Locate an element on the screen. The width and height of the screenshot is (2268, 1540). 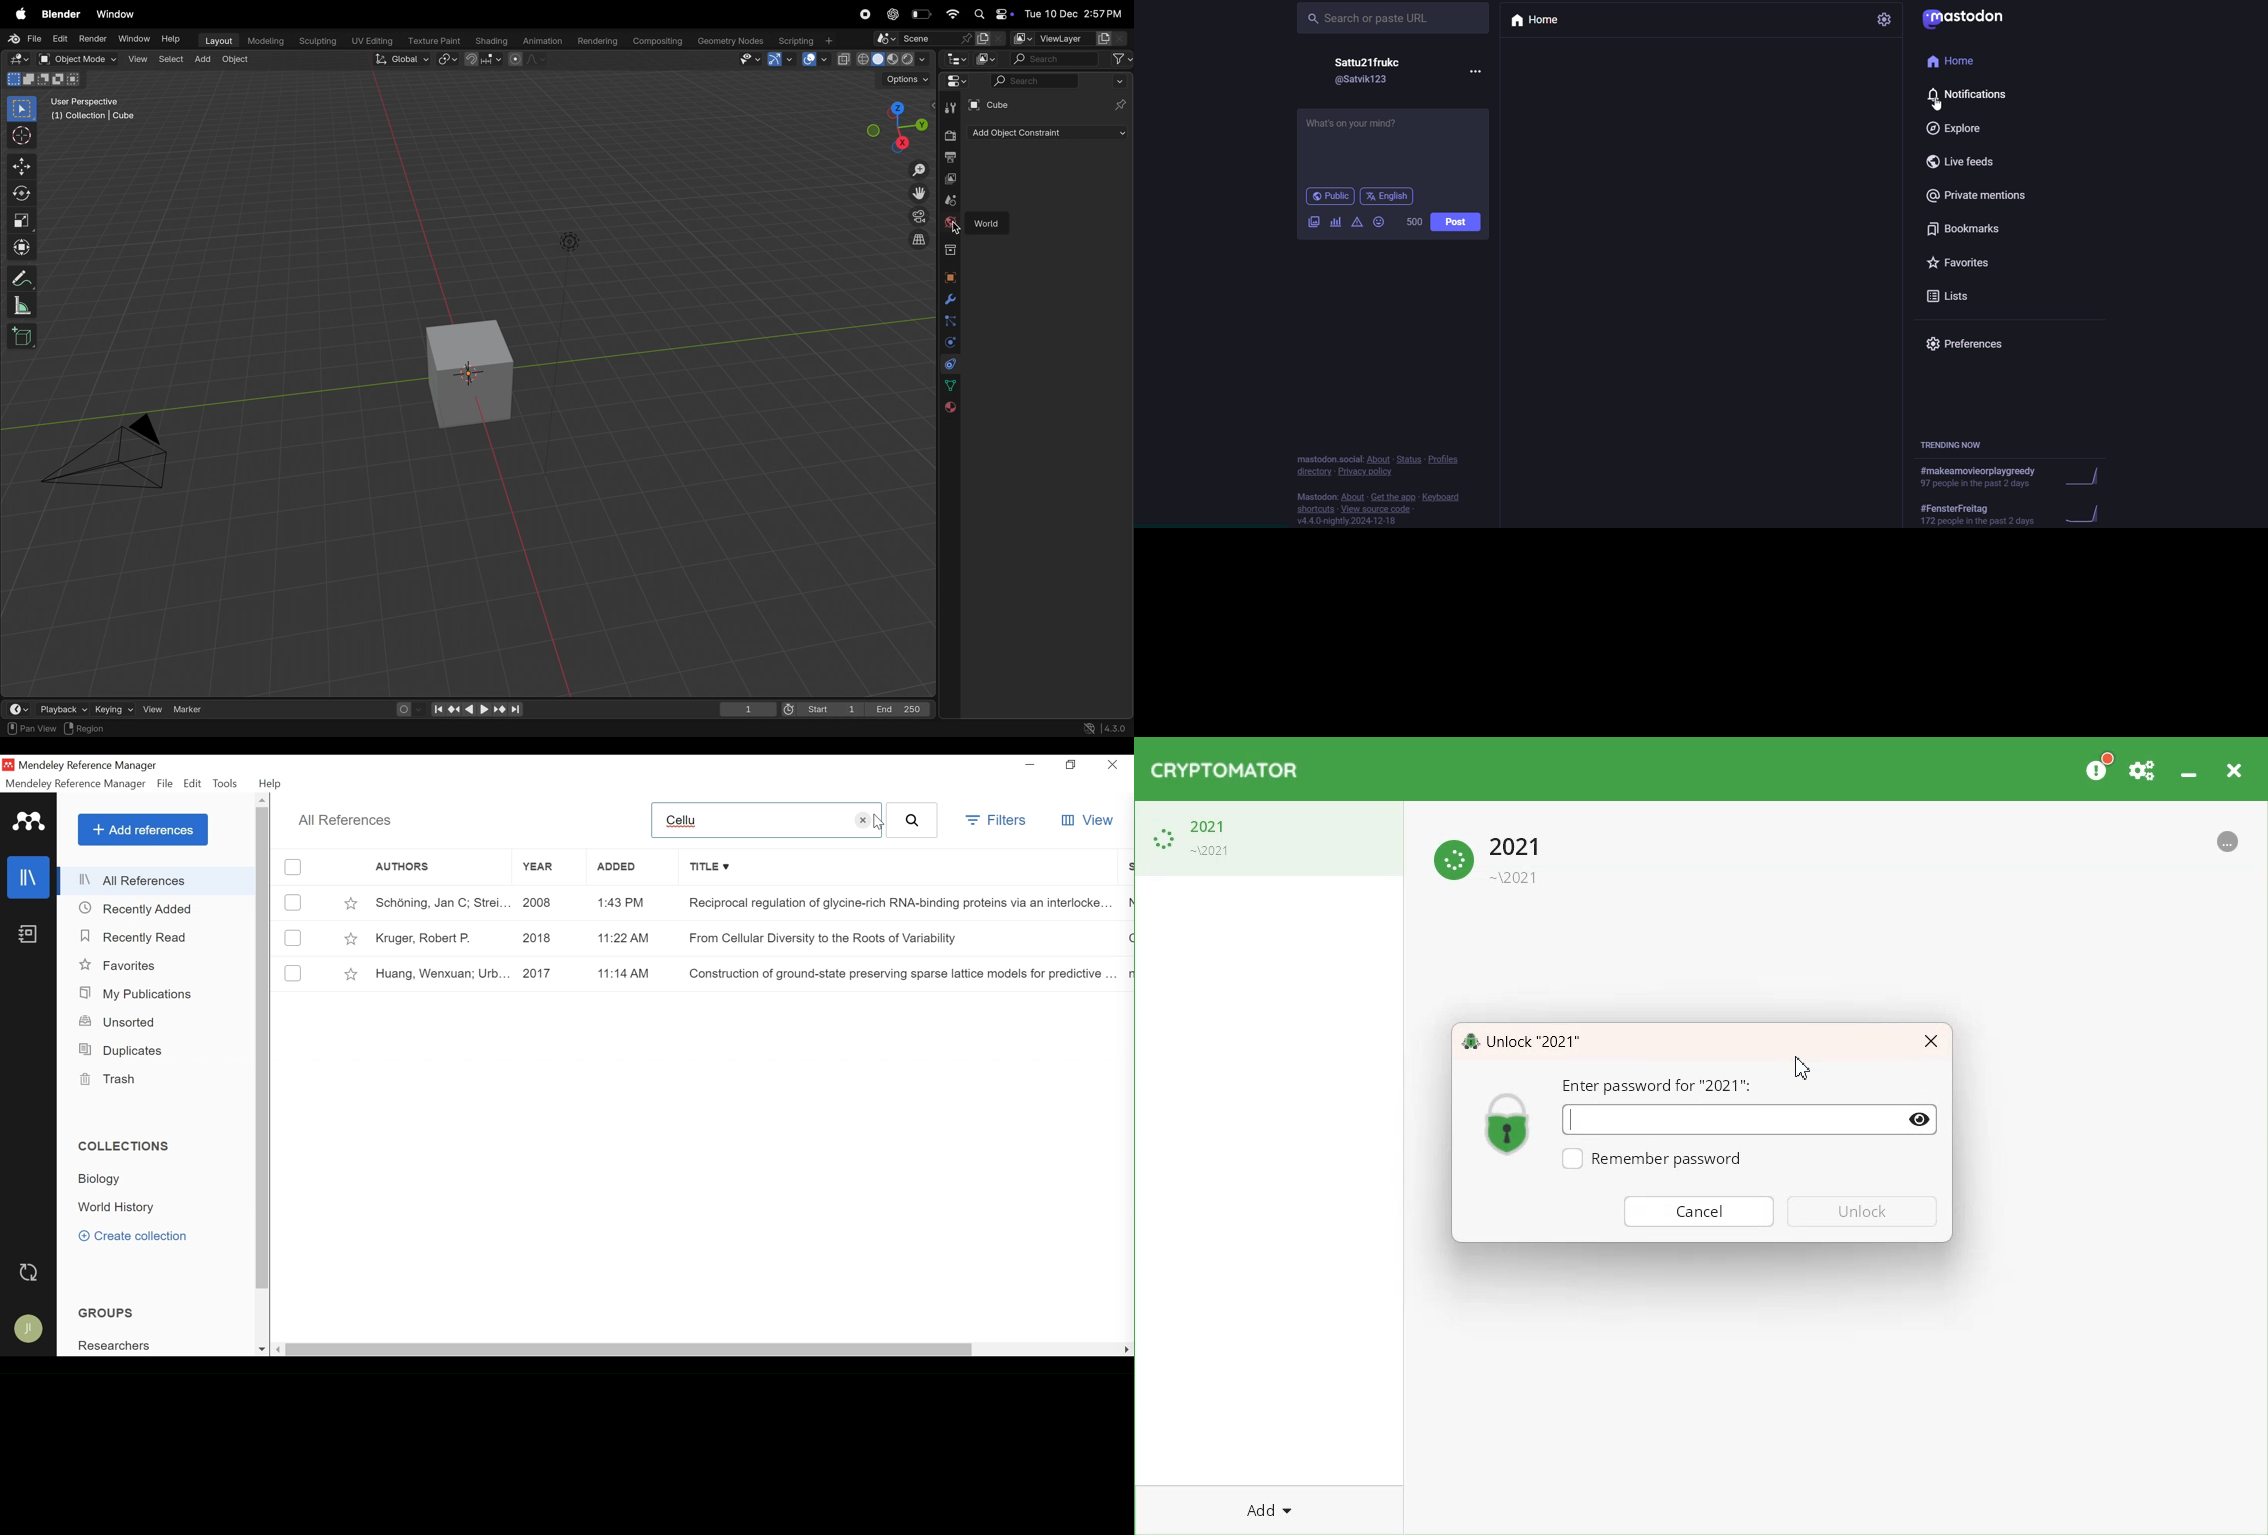
Search or paste URL is located at coordinates (1393, 18).